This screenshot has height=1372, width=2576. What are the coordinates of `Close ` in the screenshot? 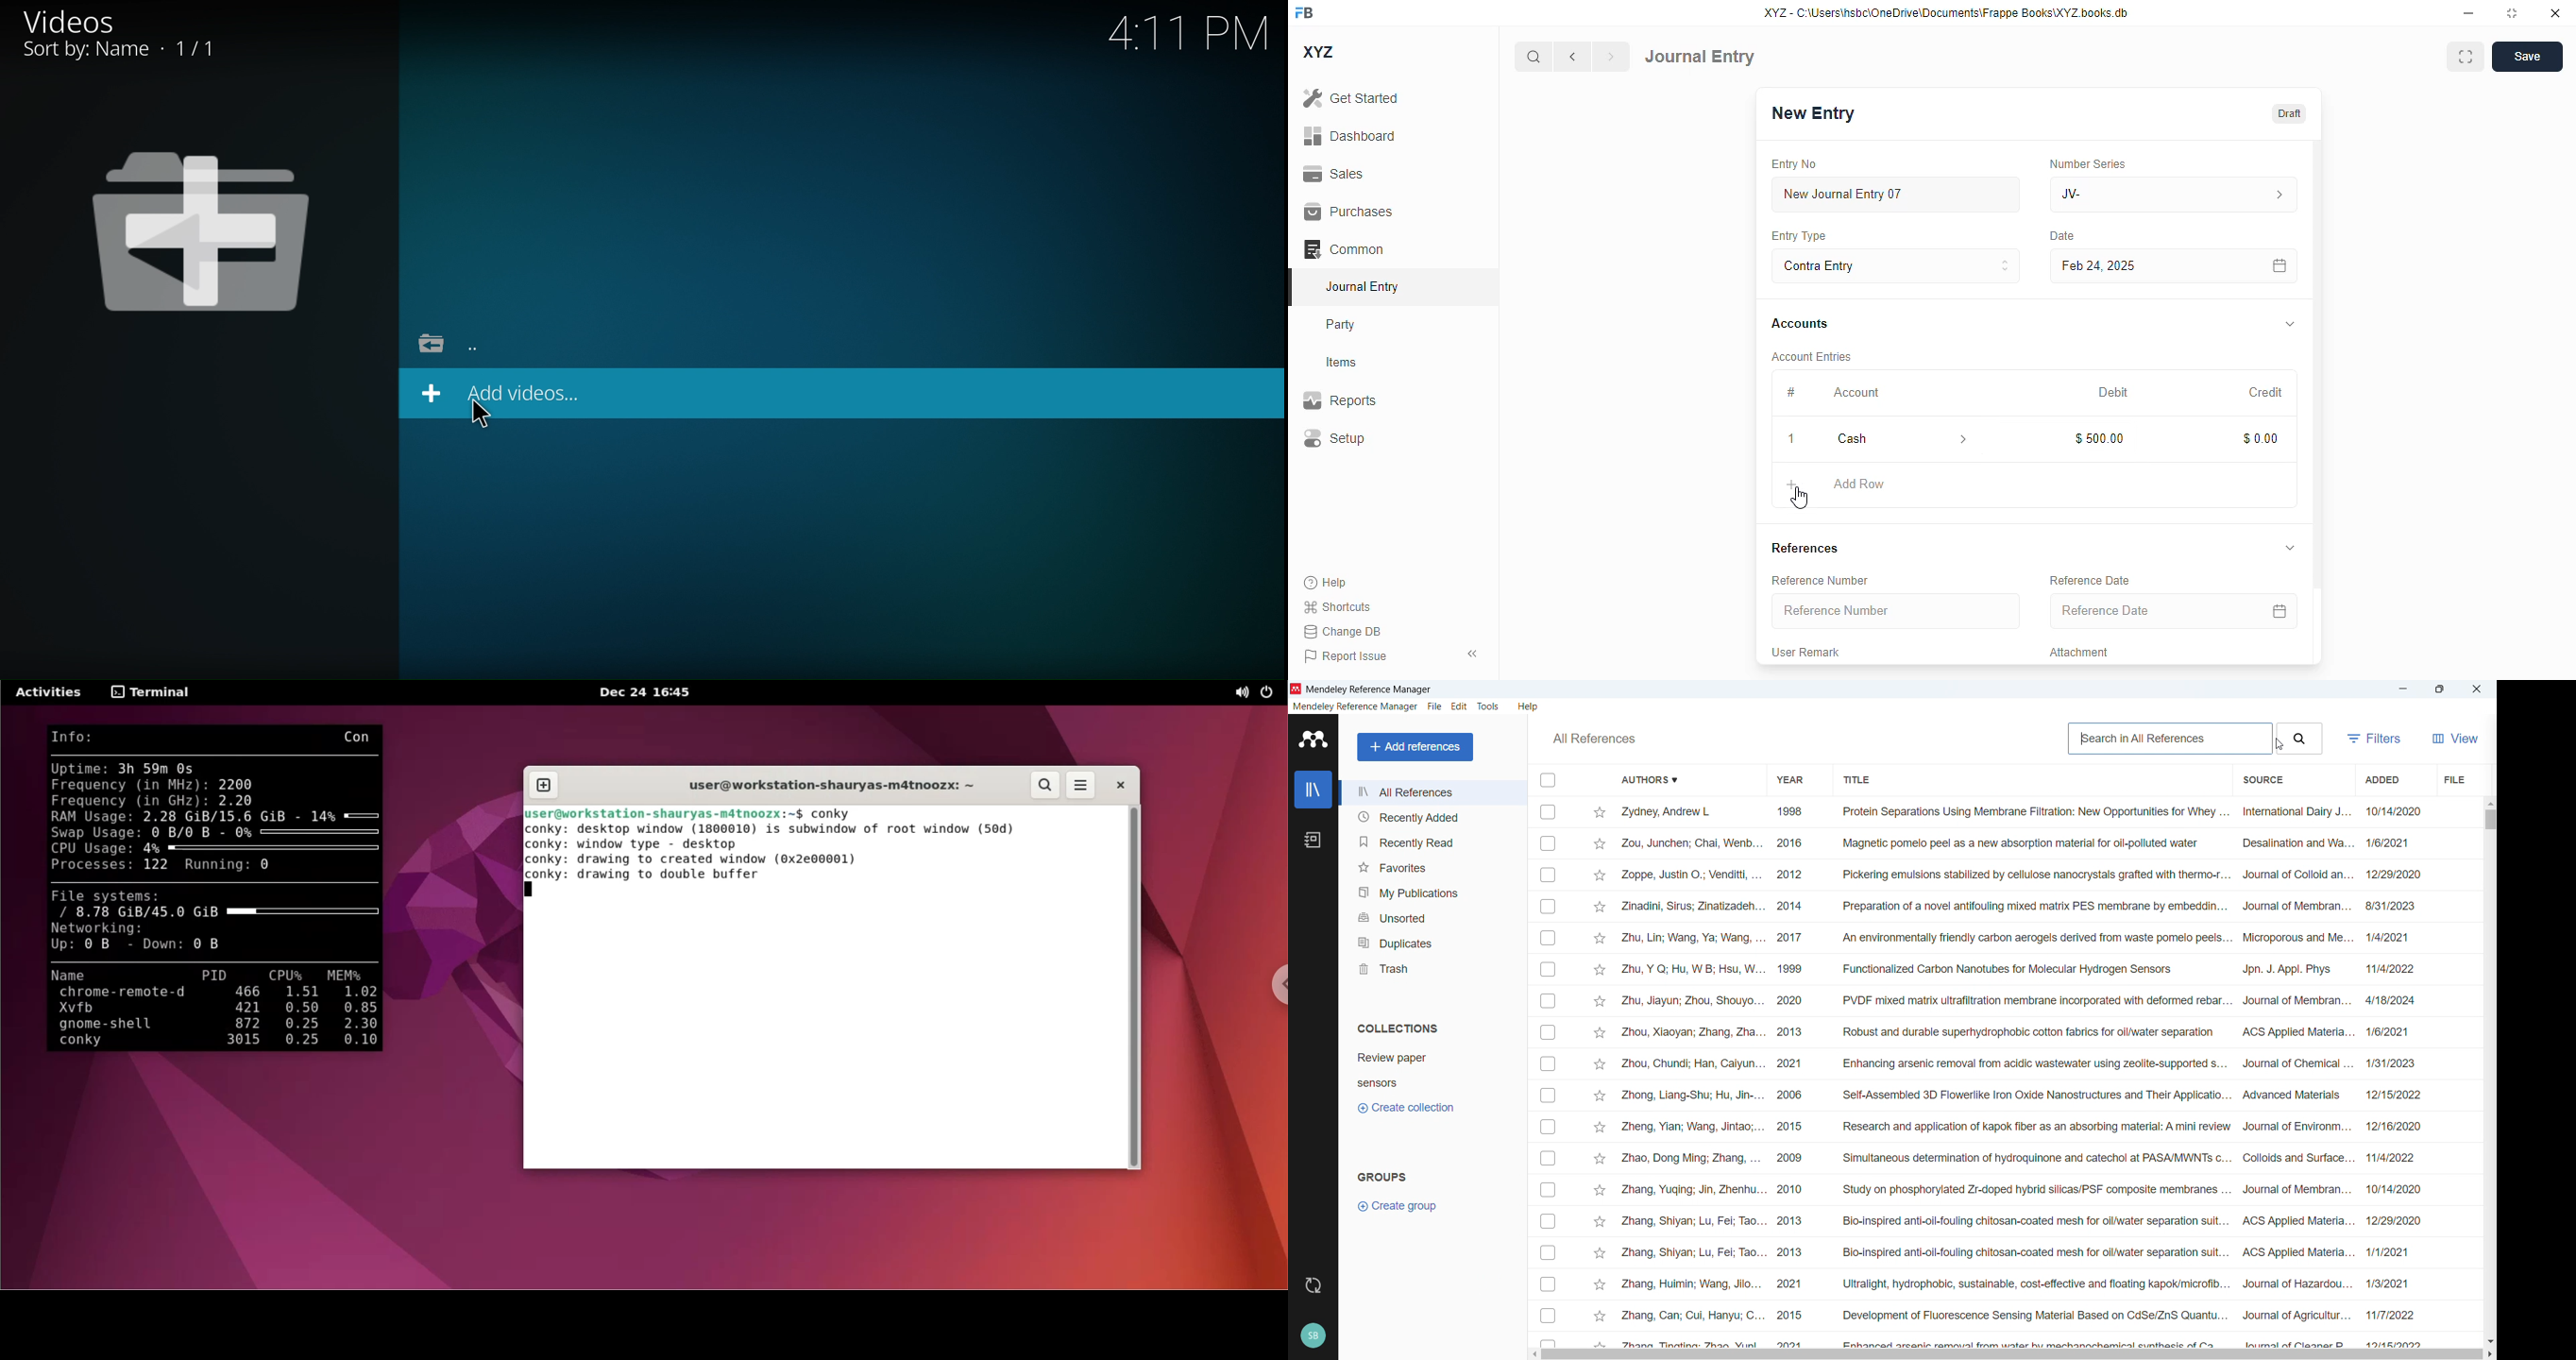 It's located at (2476, 689).